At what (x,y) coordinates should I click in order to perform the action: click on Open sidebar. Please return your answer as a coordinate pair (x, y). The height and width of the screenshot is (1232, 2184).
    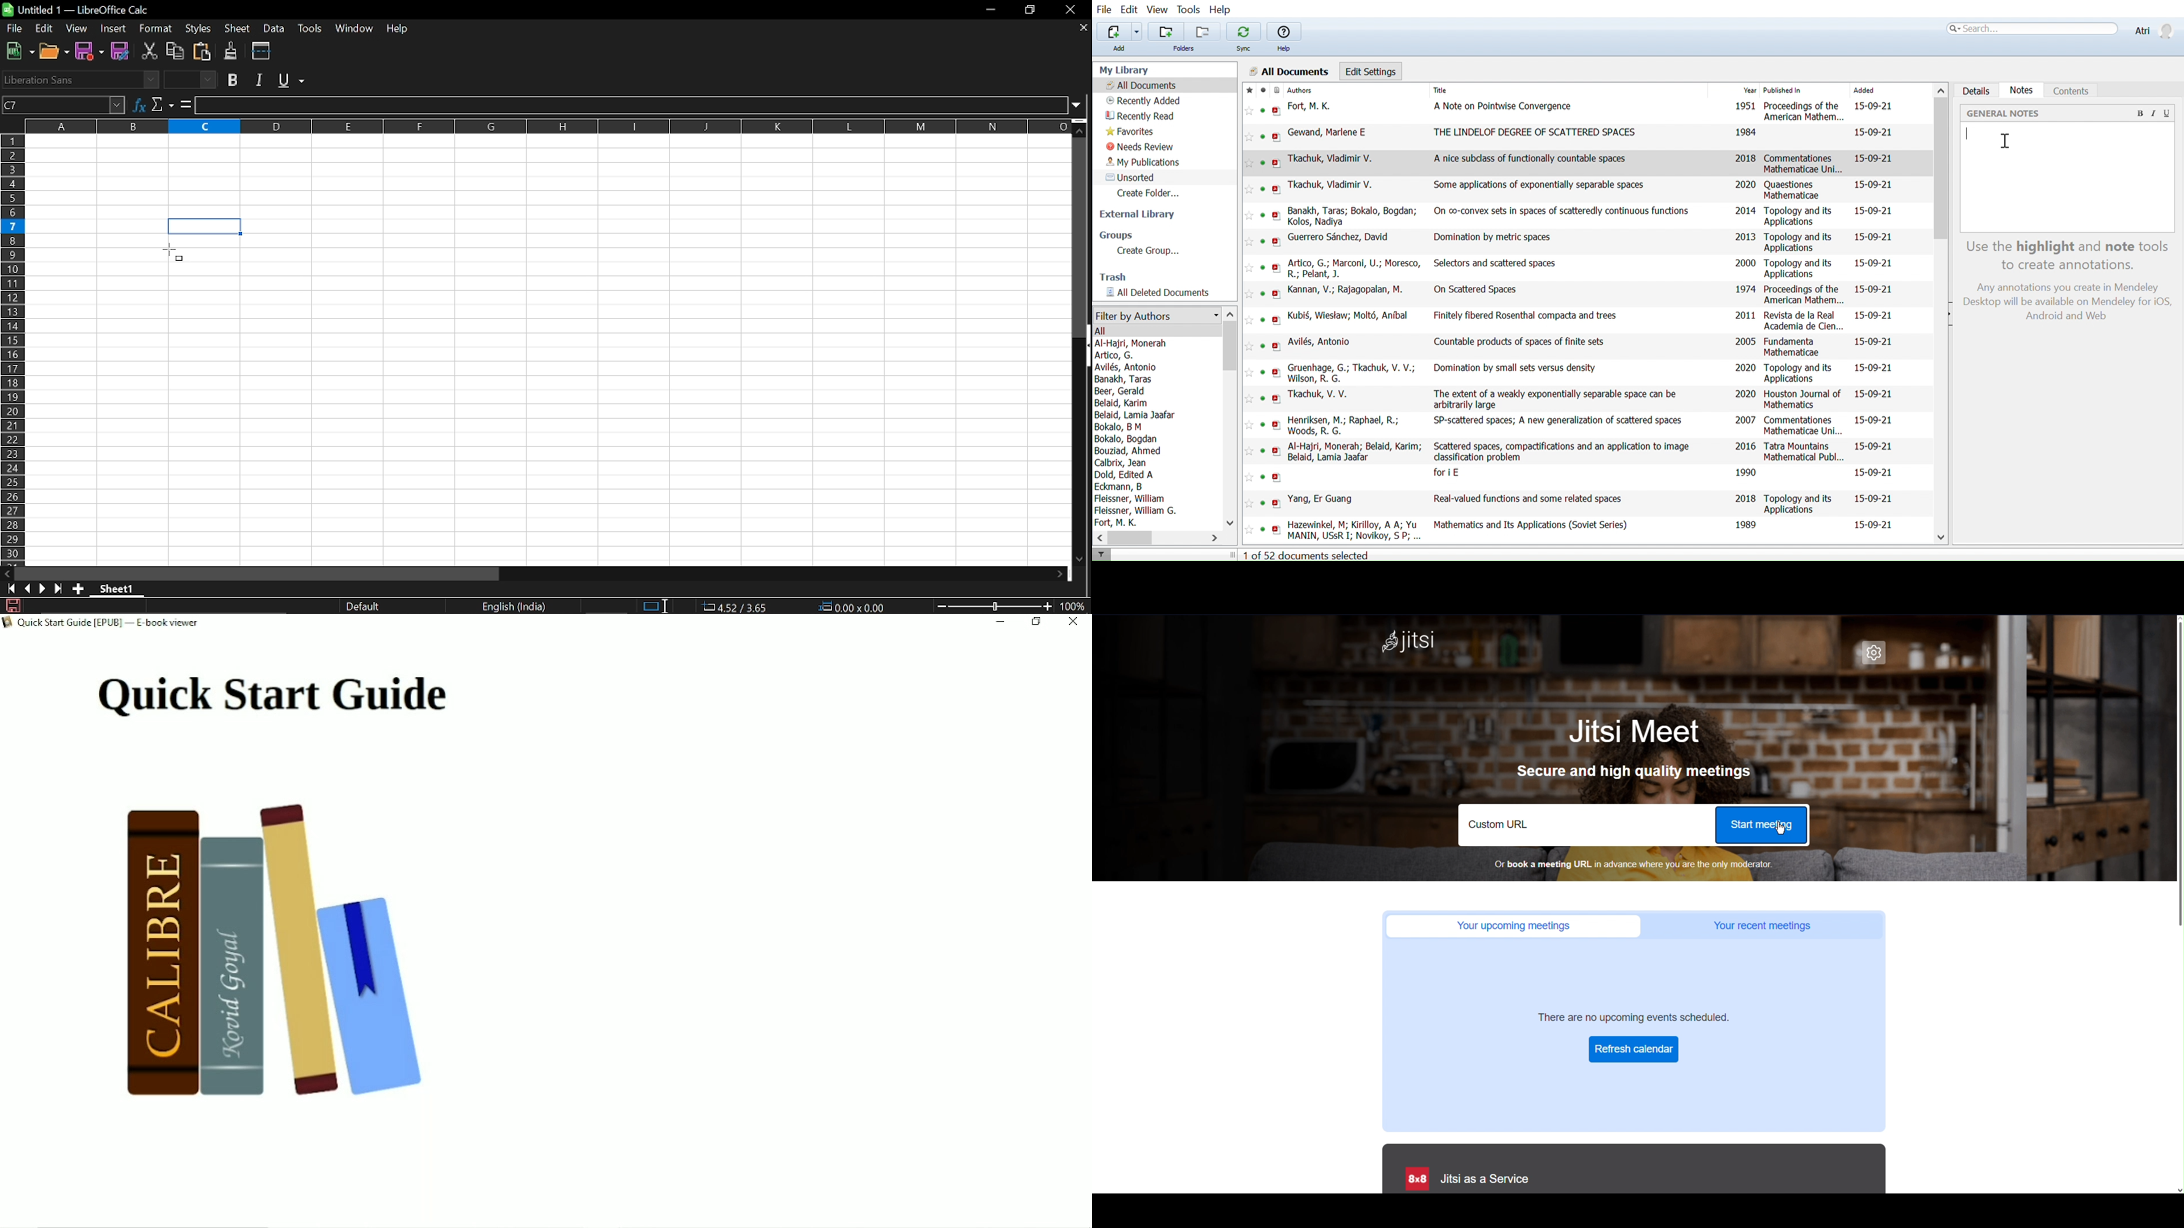
    Looking at the image, I should click on (1950, 315).